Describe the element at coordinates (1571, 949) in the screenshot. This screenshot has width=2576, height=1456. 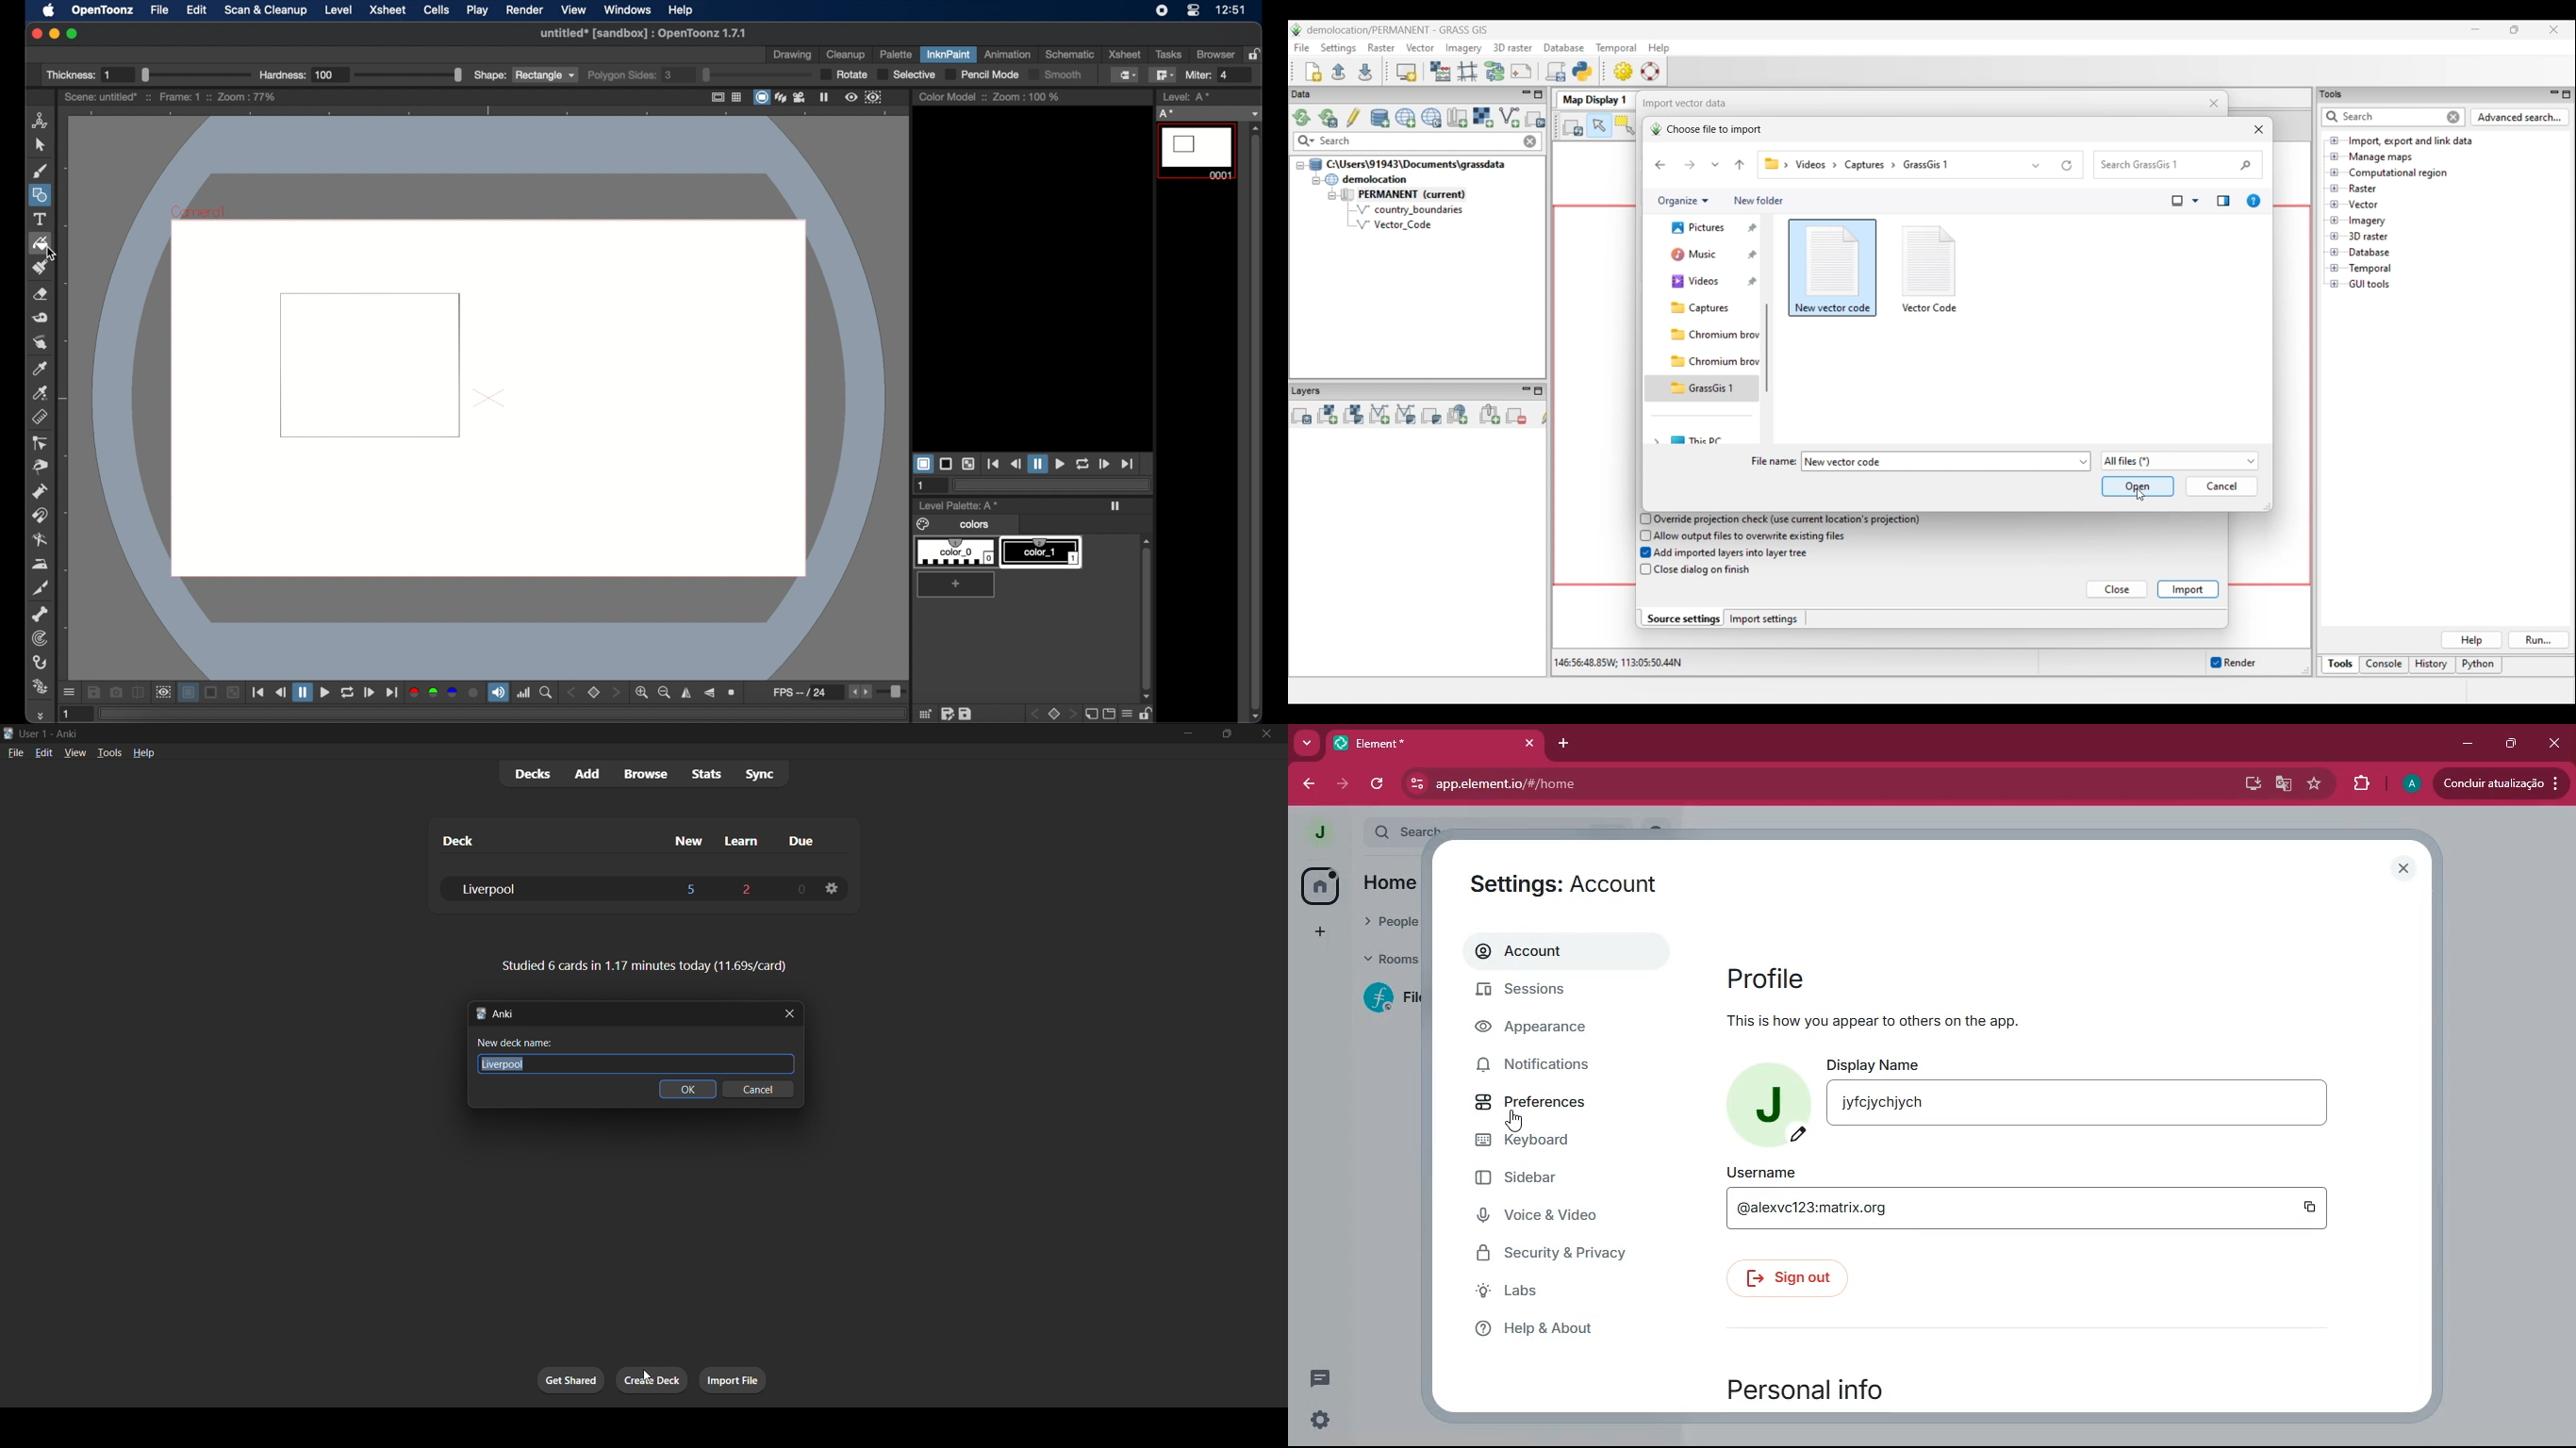
I see `account` at that location.